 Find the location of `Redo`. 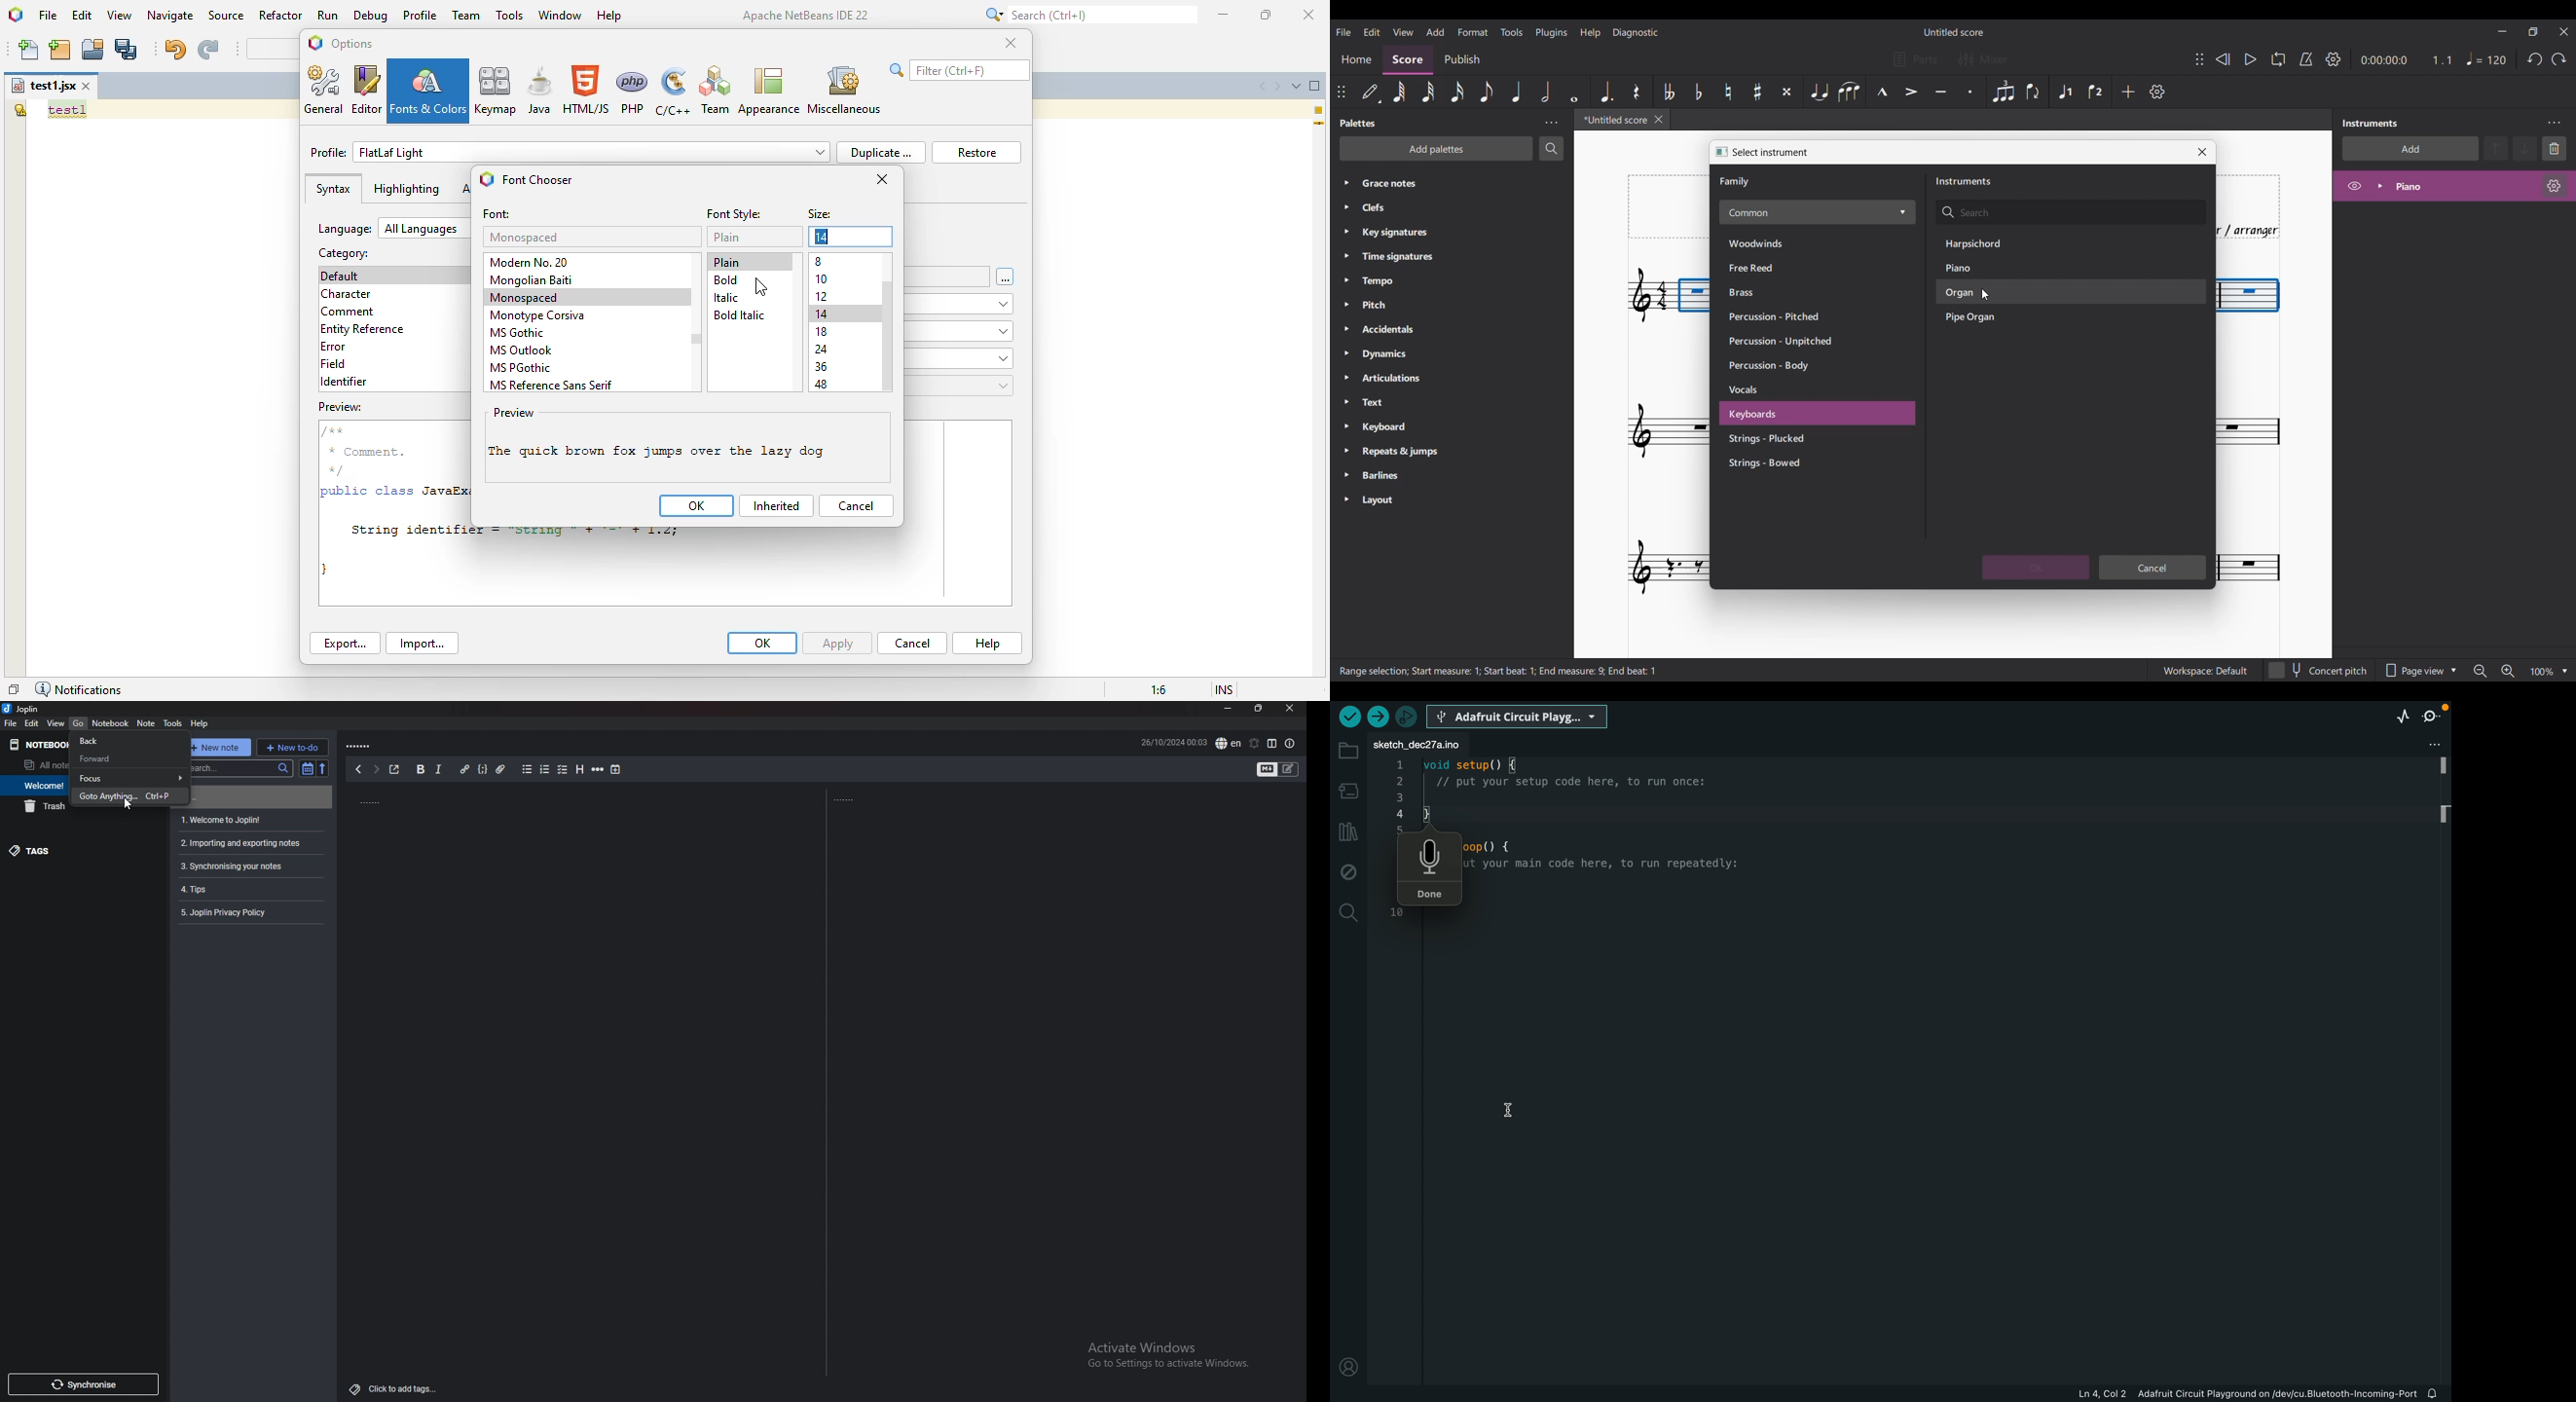

Redo is located at coordinates (2558, 59).